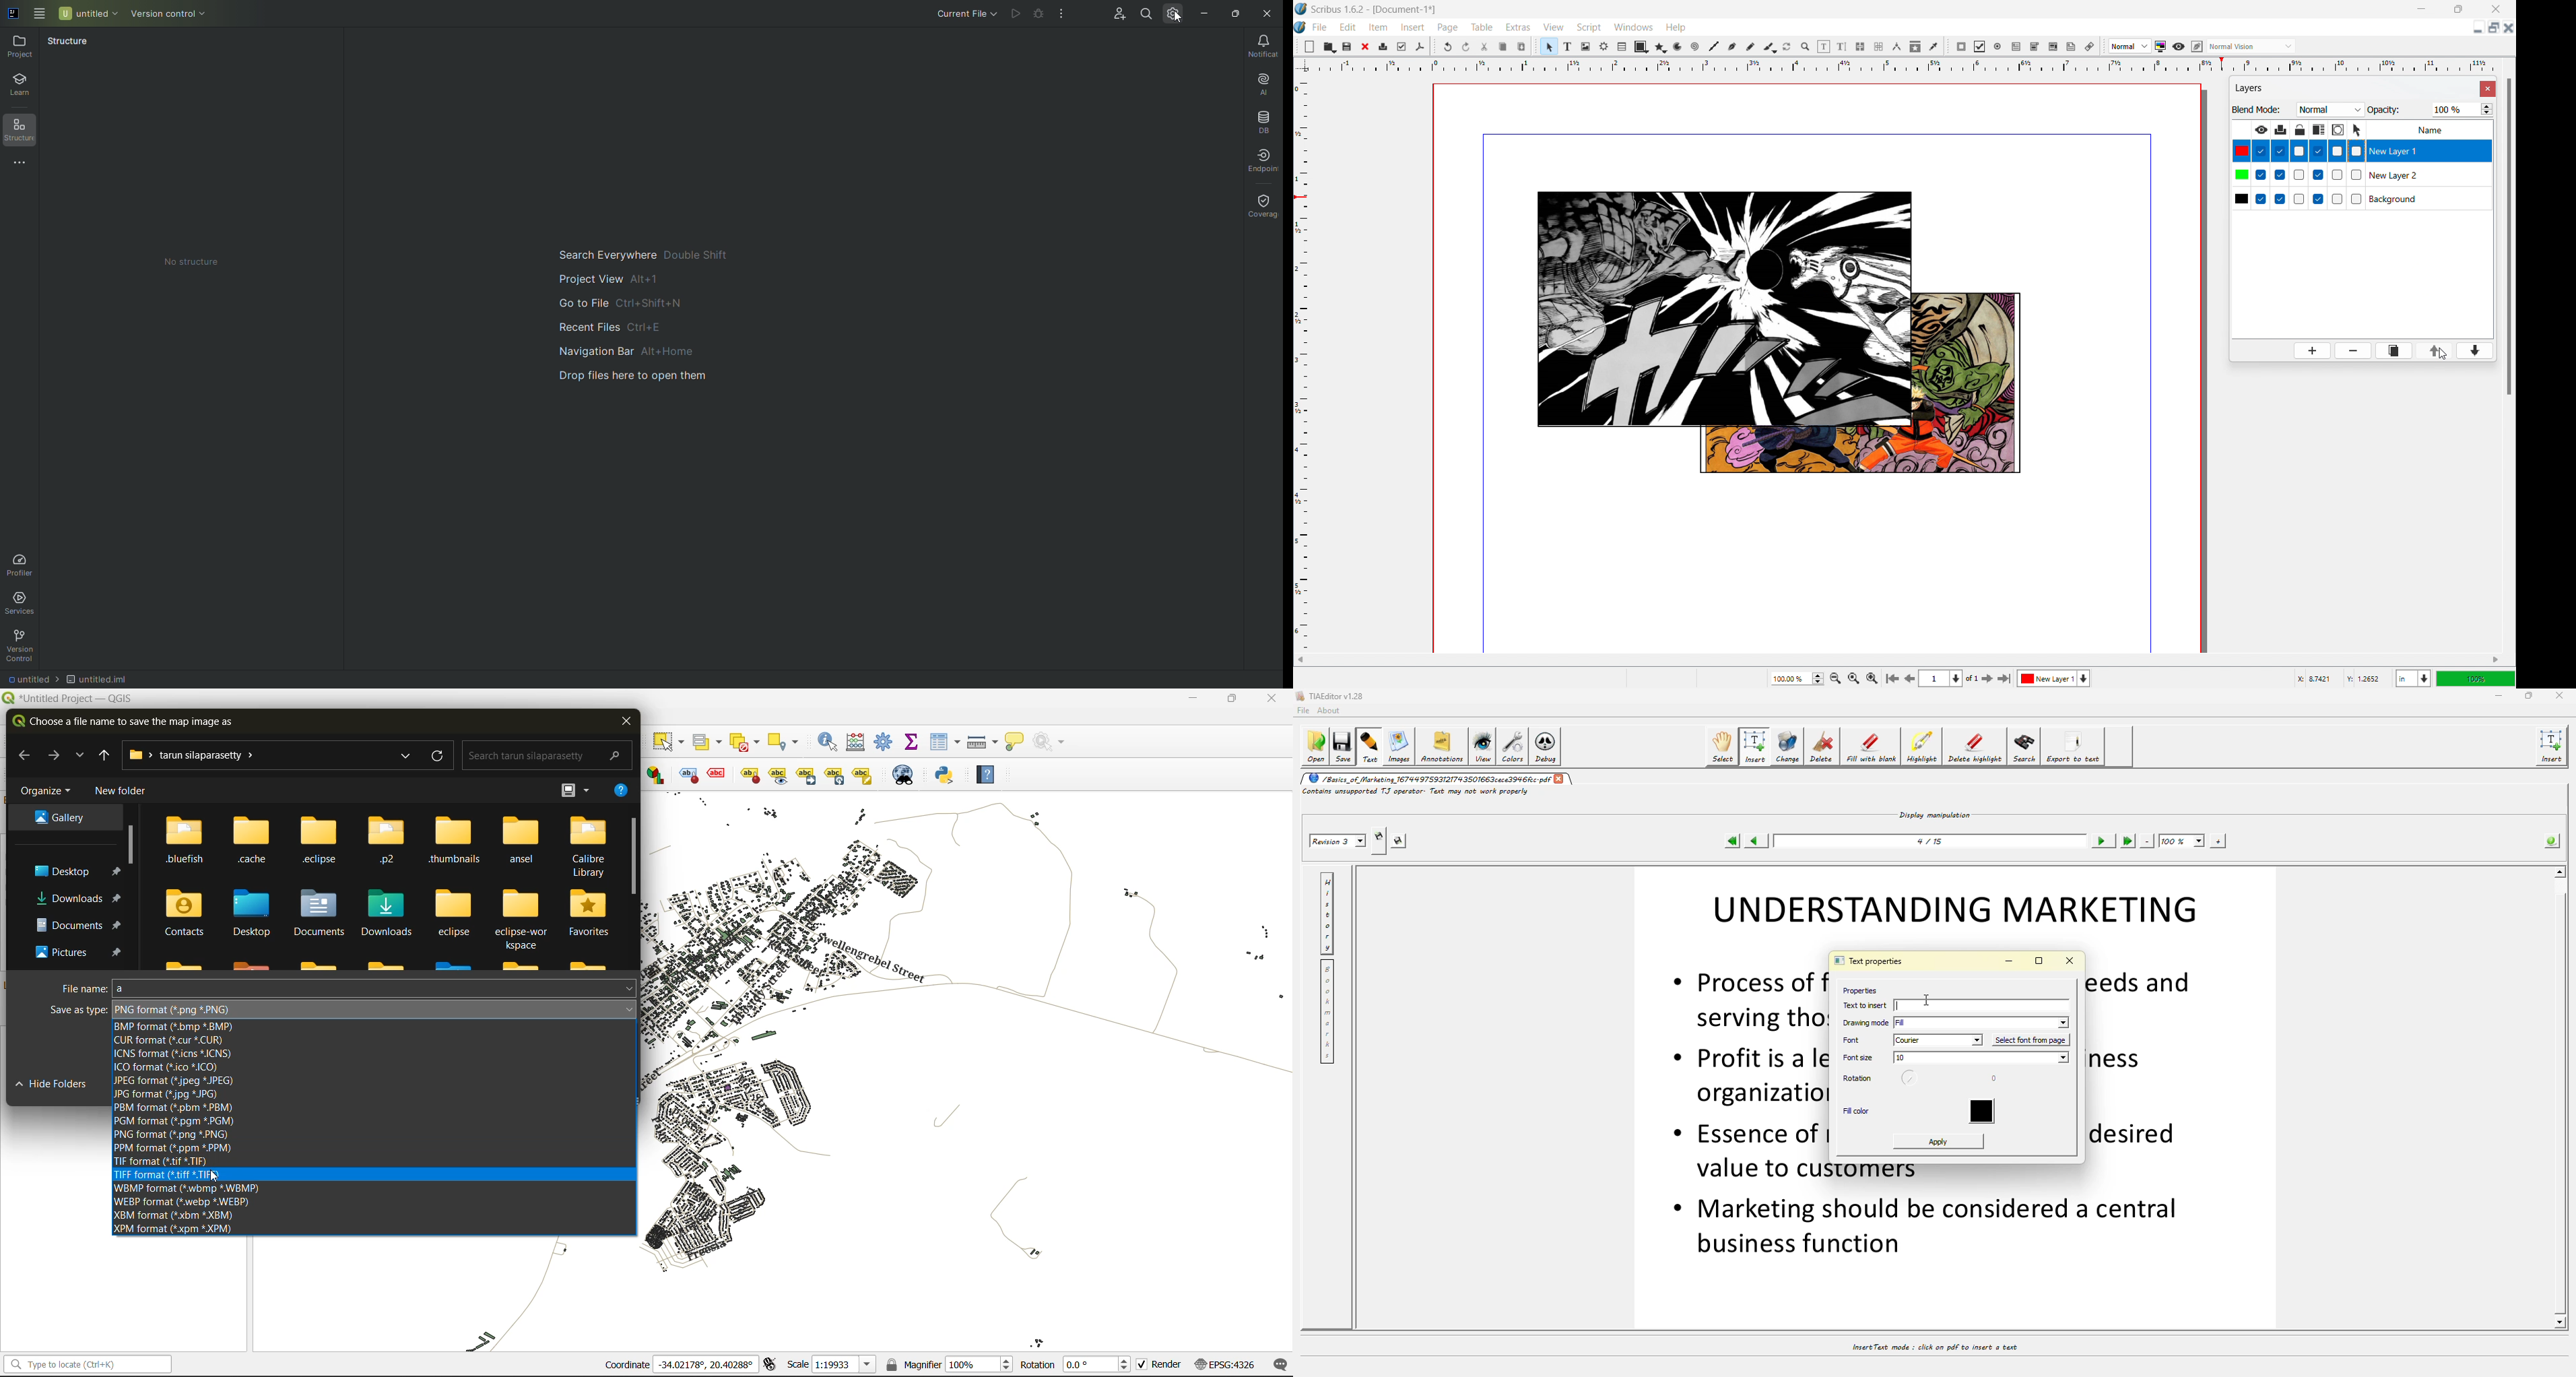  I want to click on Version Control, so click(21, 648).